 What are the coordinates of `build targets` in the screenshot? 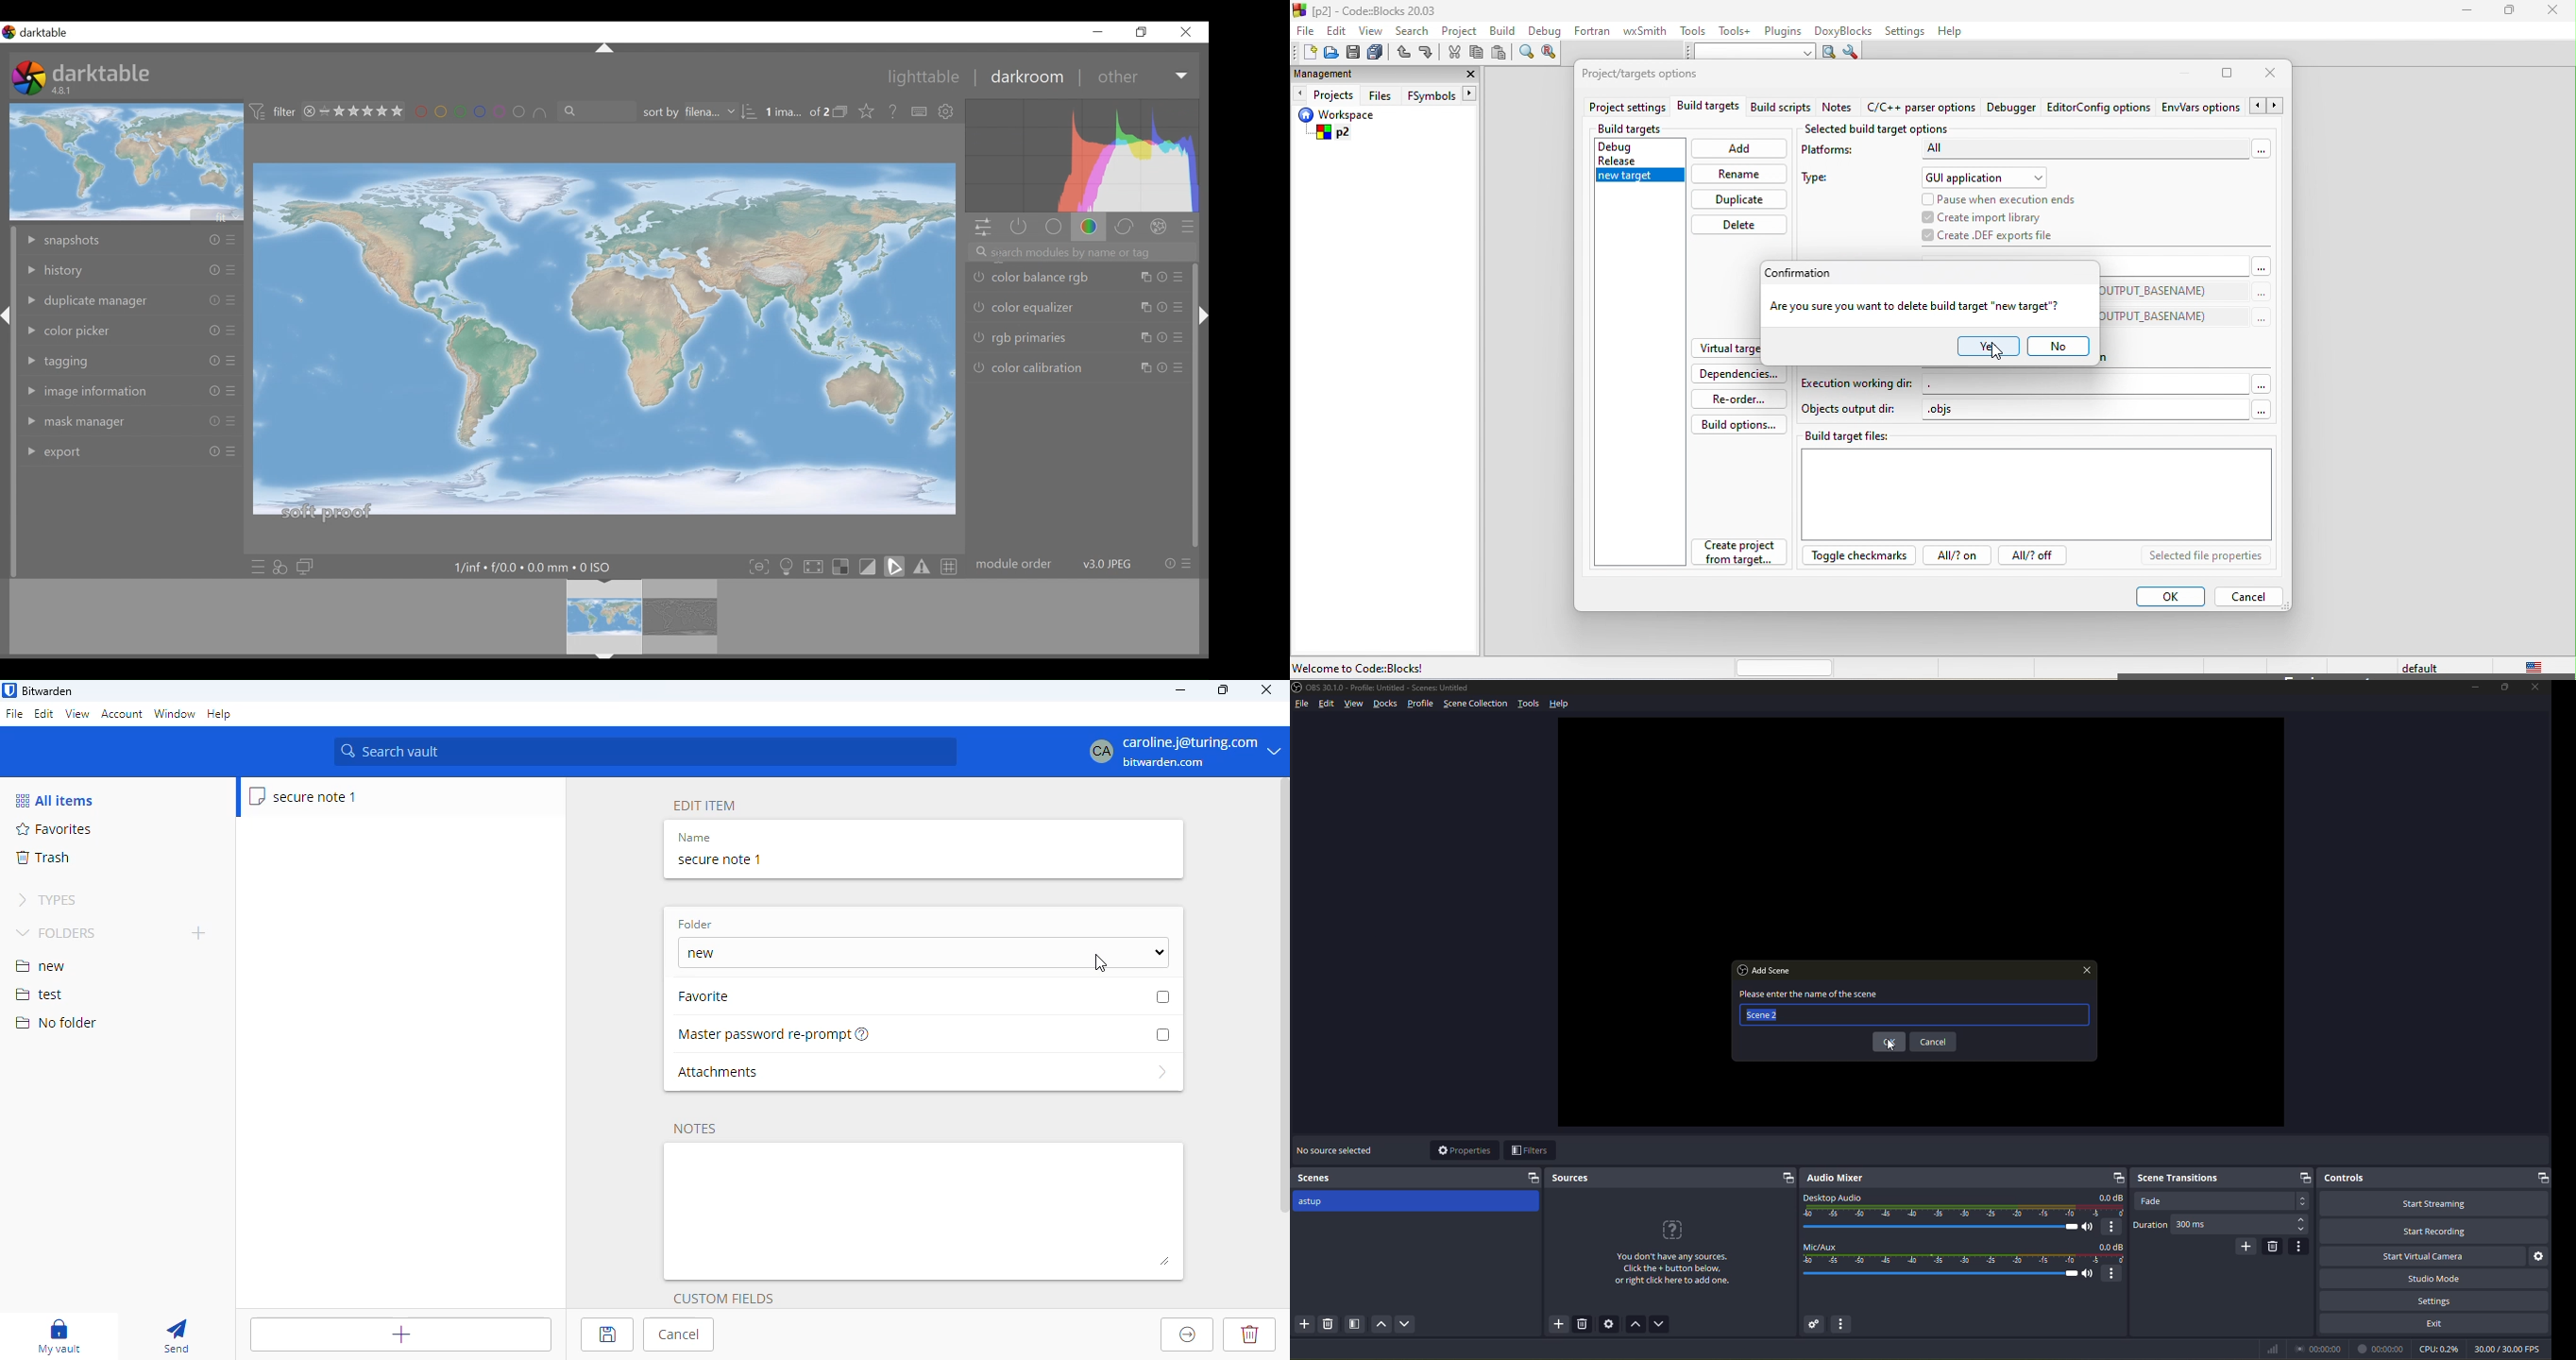 It's located at (1708, 109).